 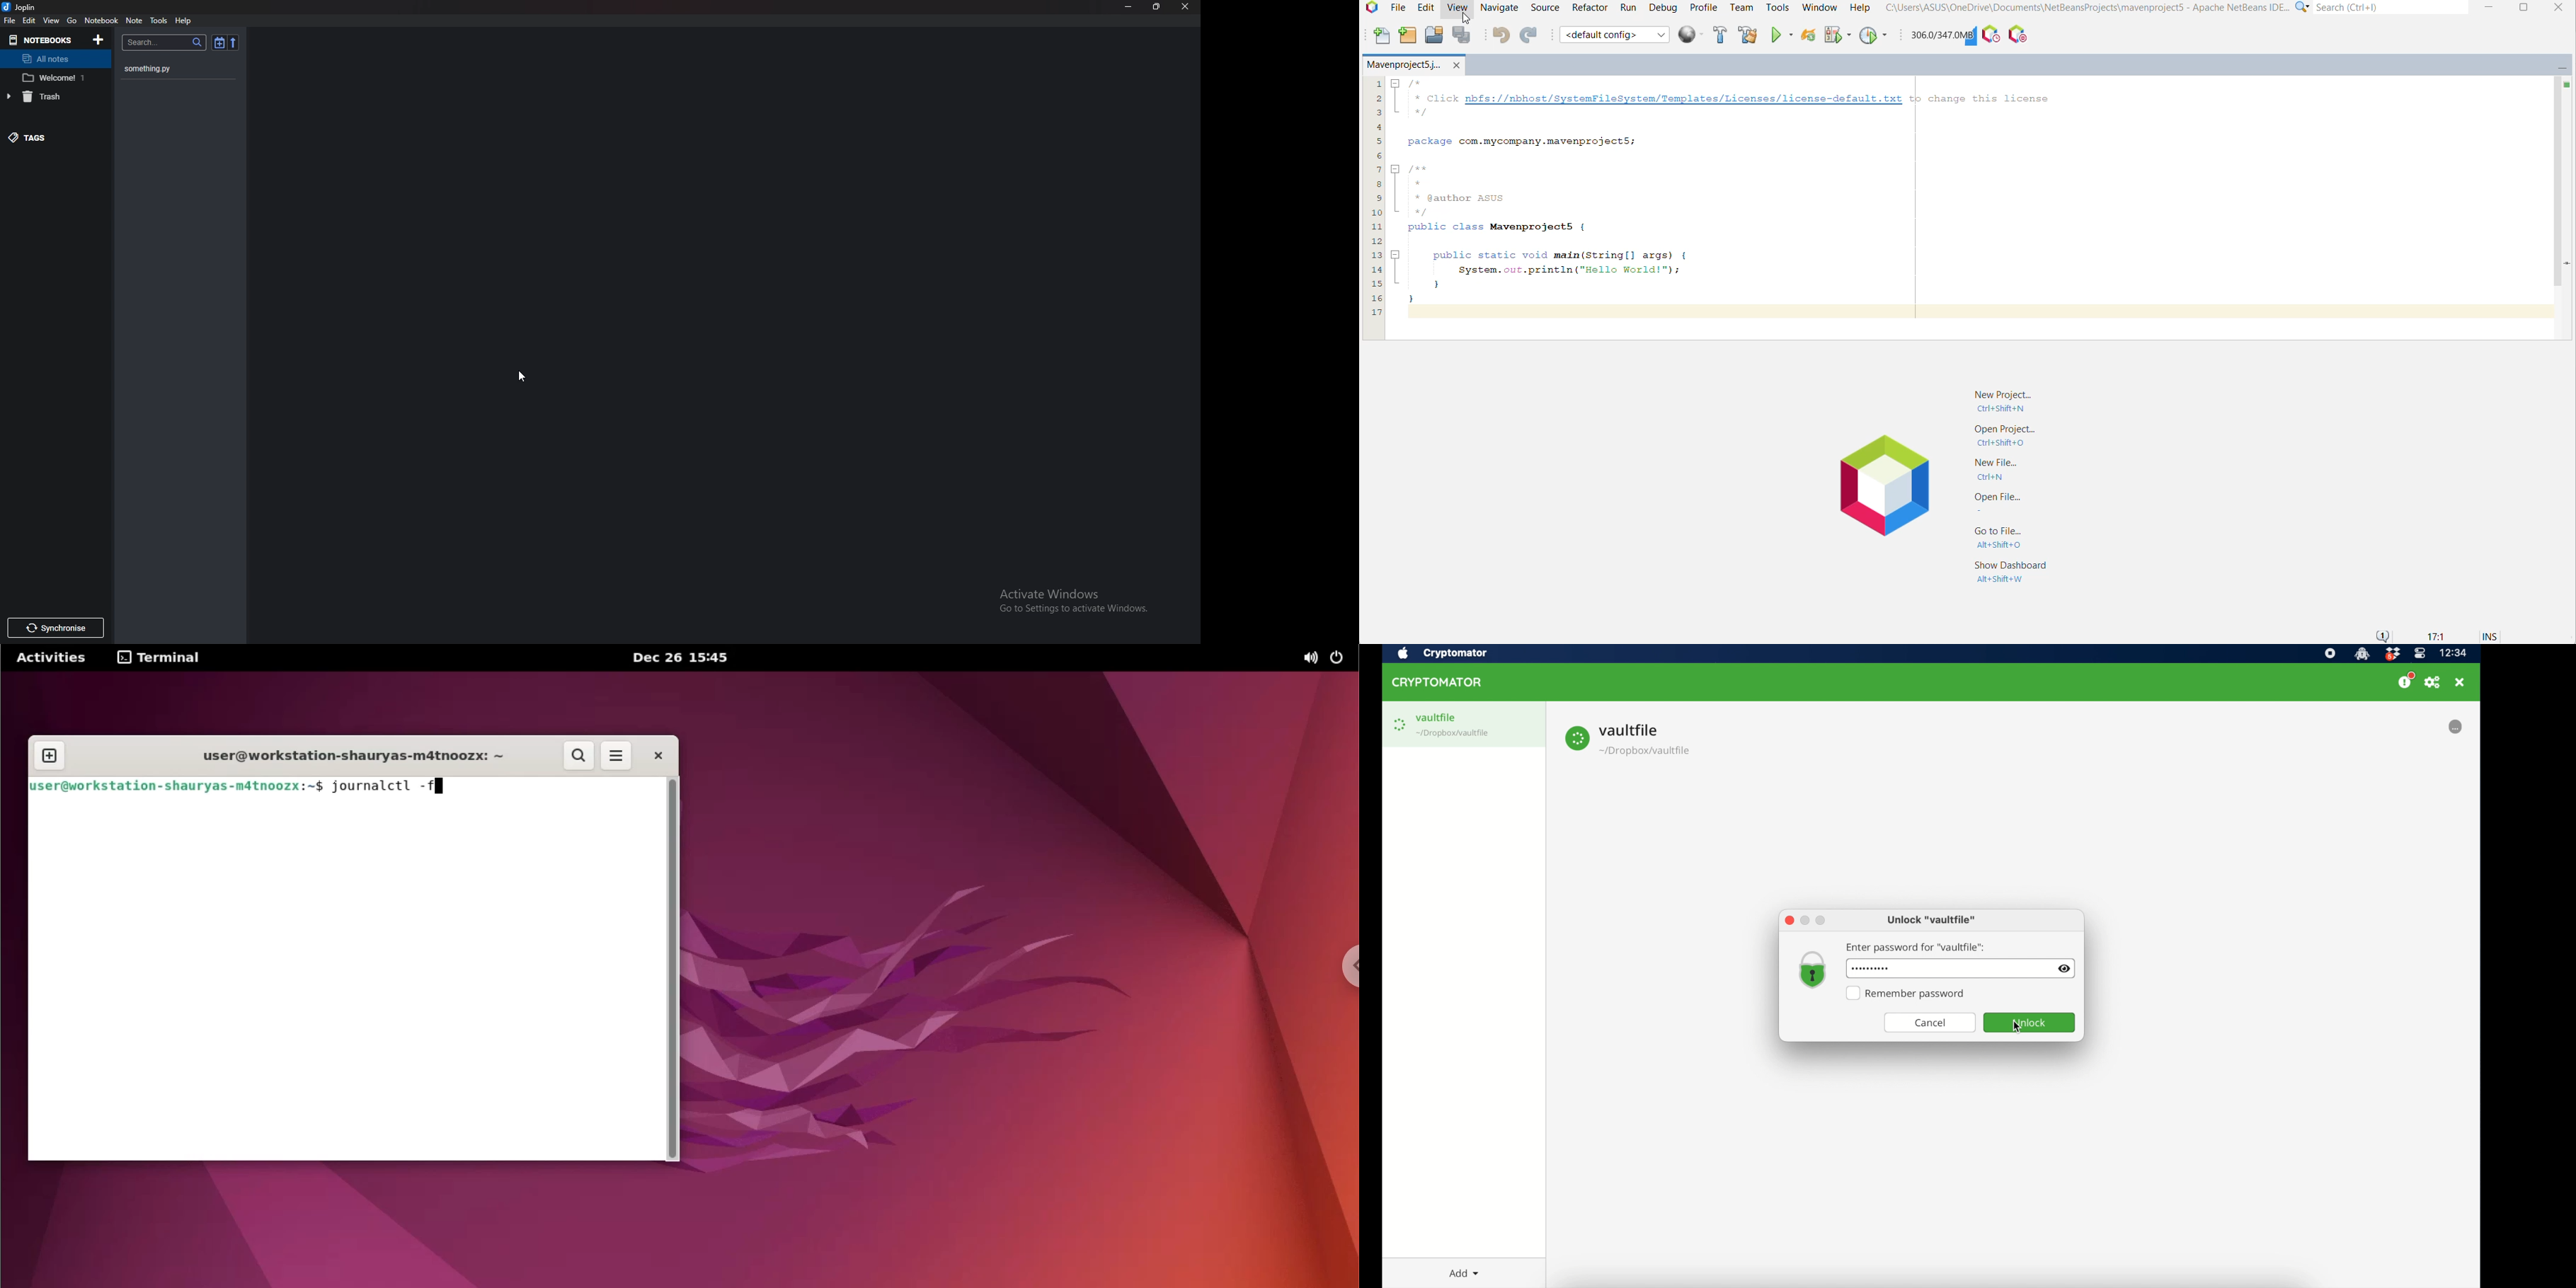 I want to click on trash, so click(x=49, y=96).